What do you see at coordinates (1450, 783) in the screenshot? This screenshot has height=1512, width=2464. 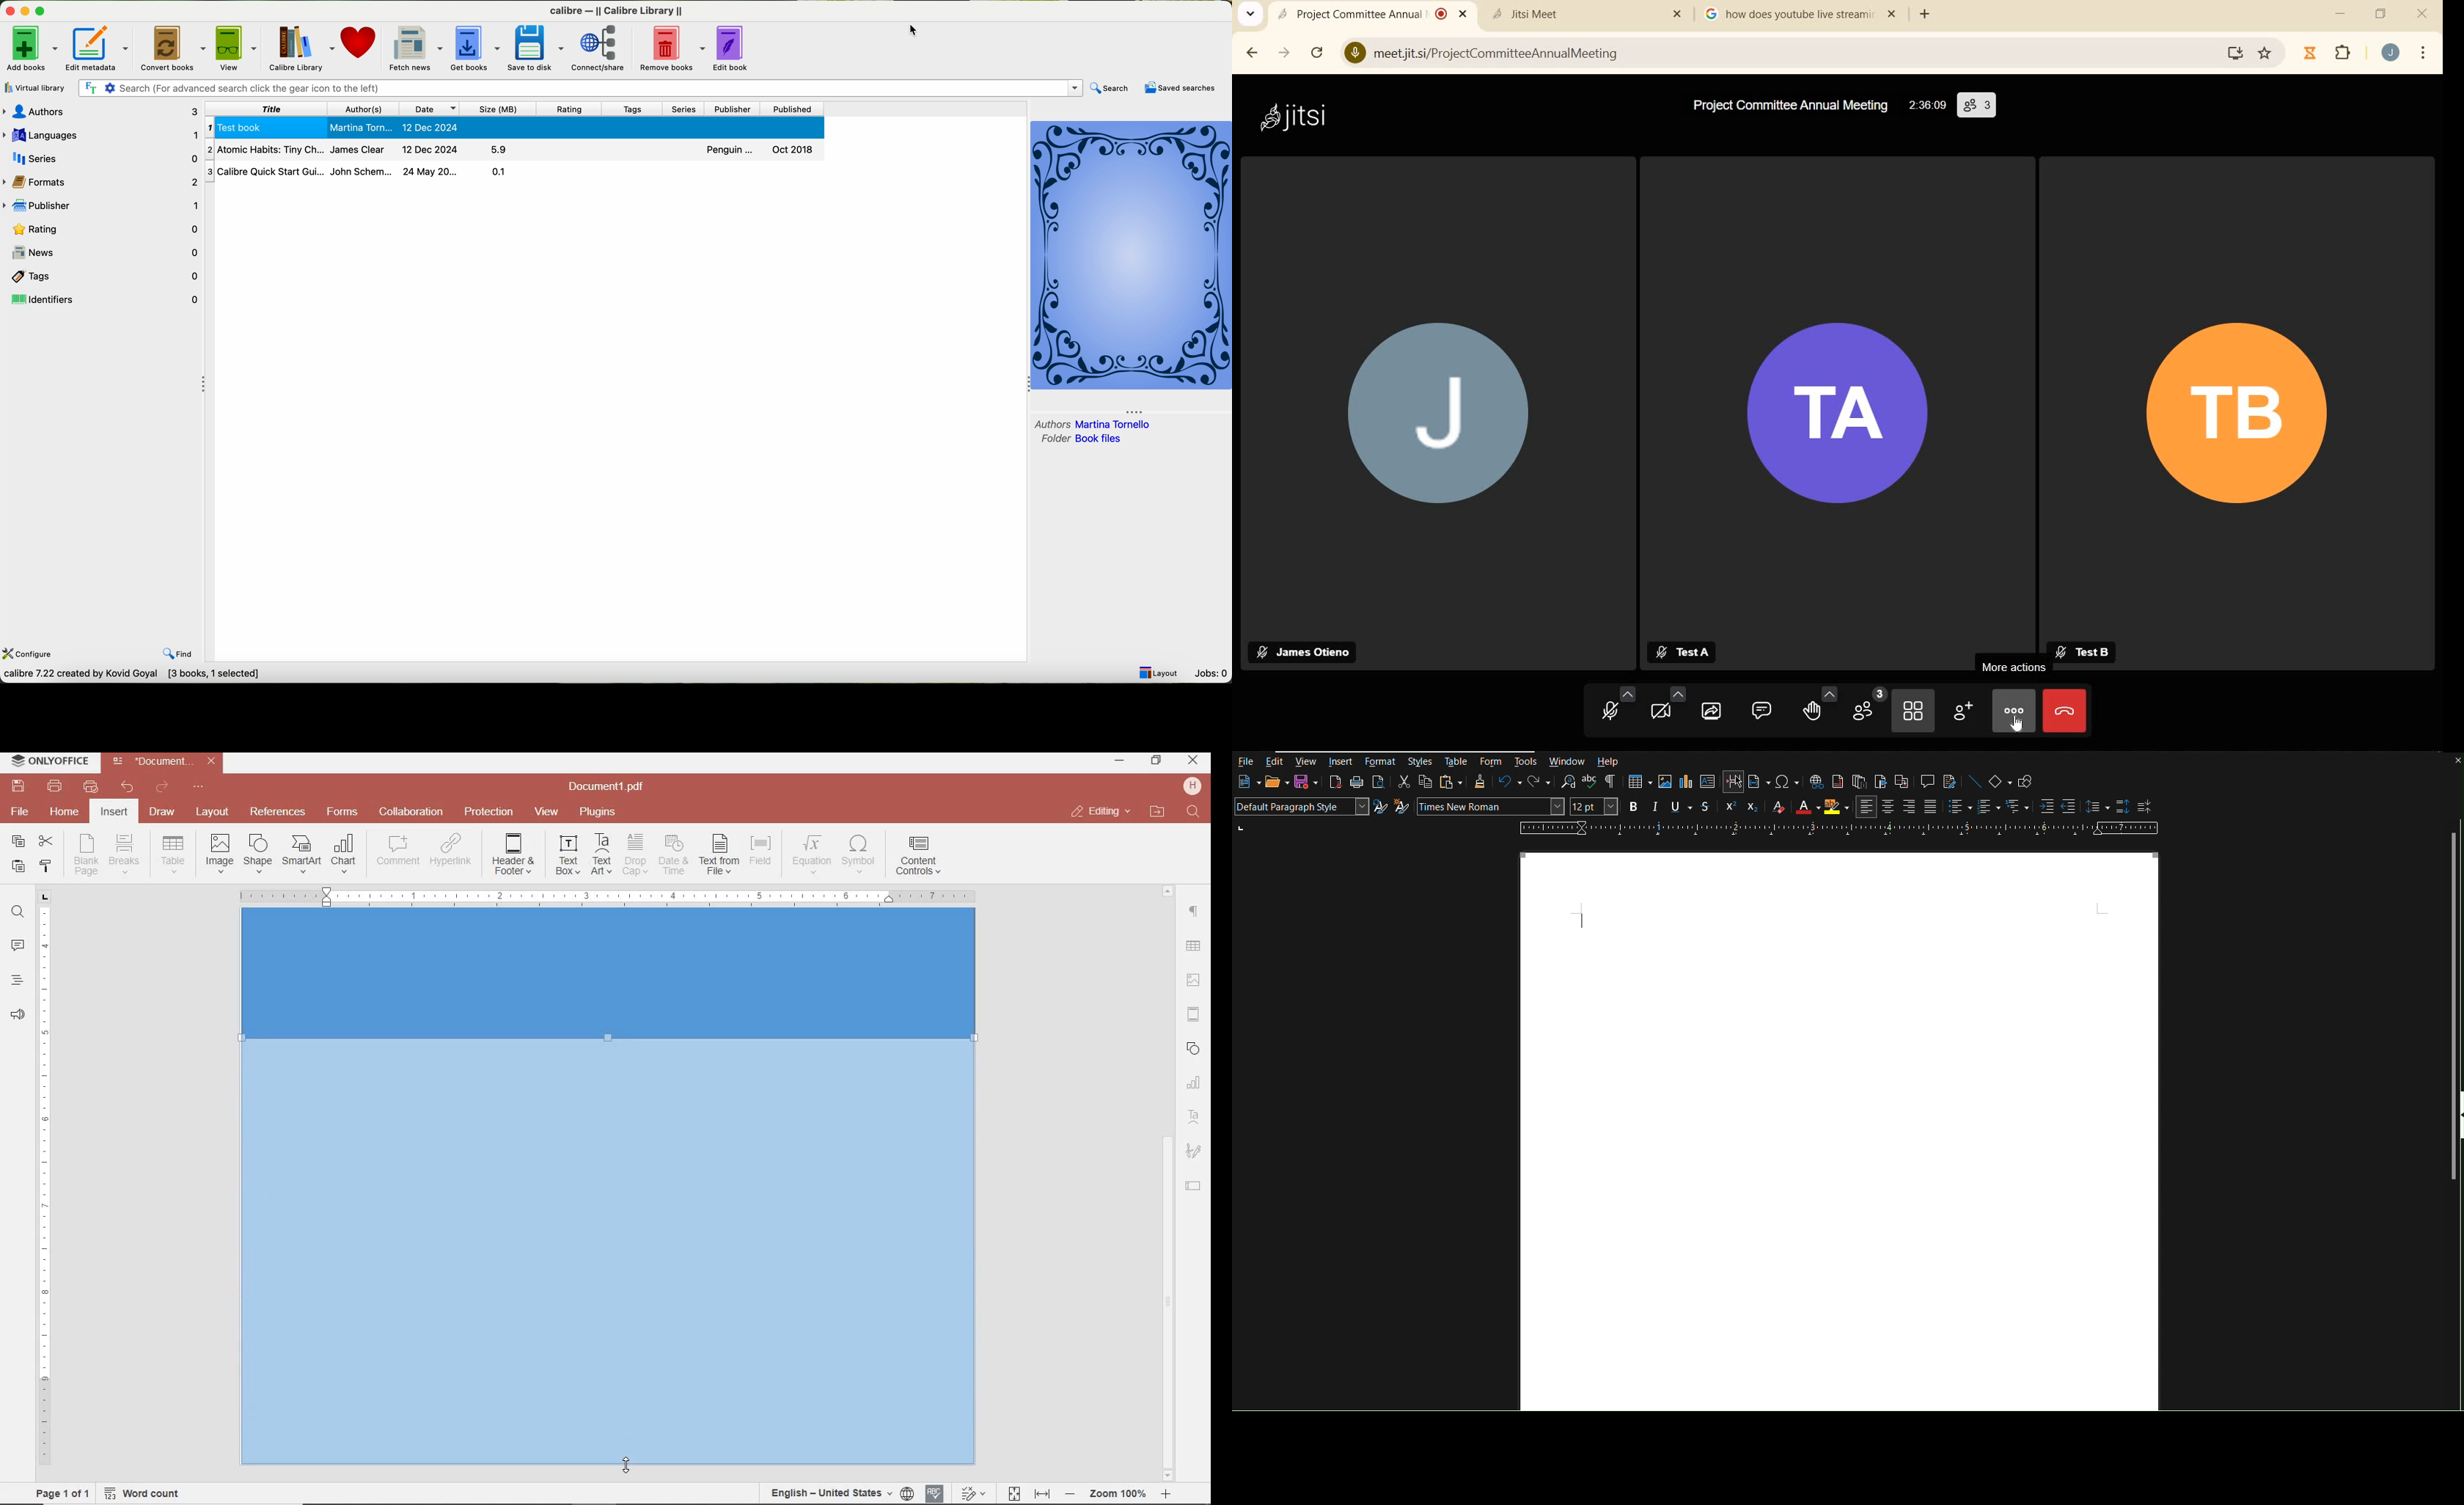 I see `Paste` at bounding box center [1450, 783].